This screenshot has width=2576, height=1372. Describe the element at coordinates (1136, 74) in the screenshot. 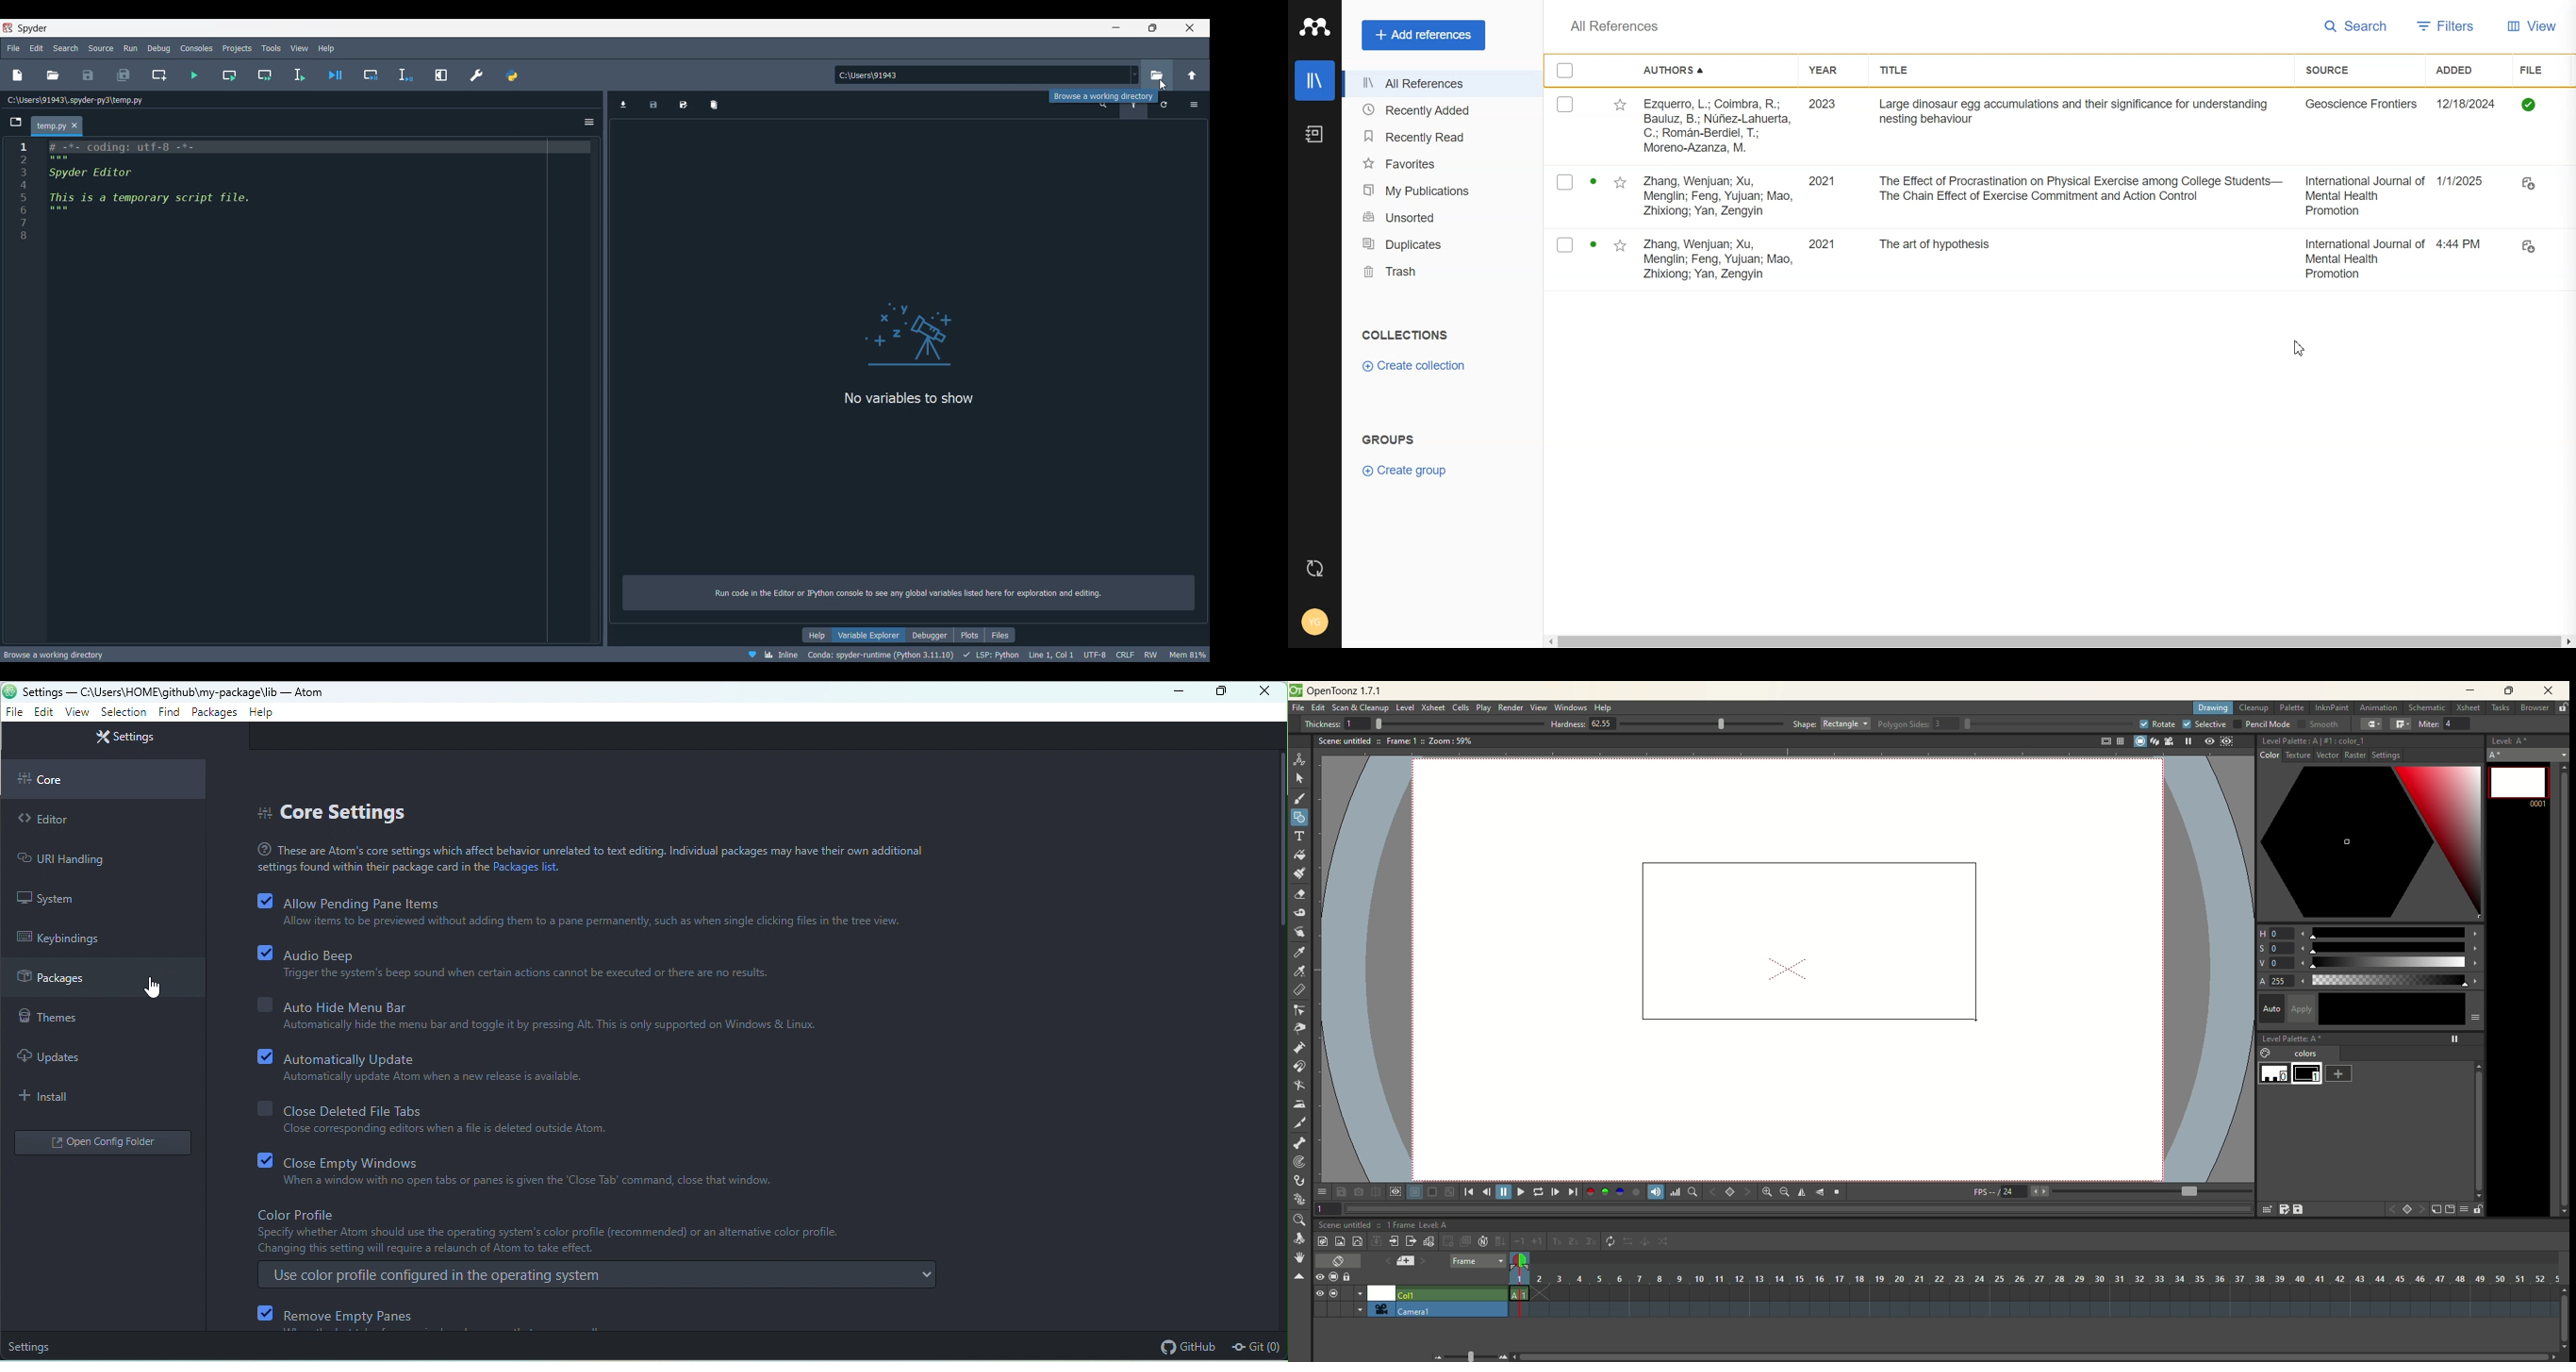

I see `Options for location` at that location.